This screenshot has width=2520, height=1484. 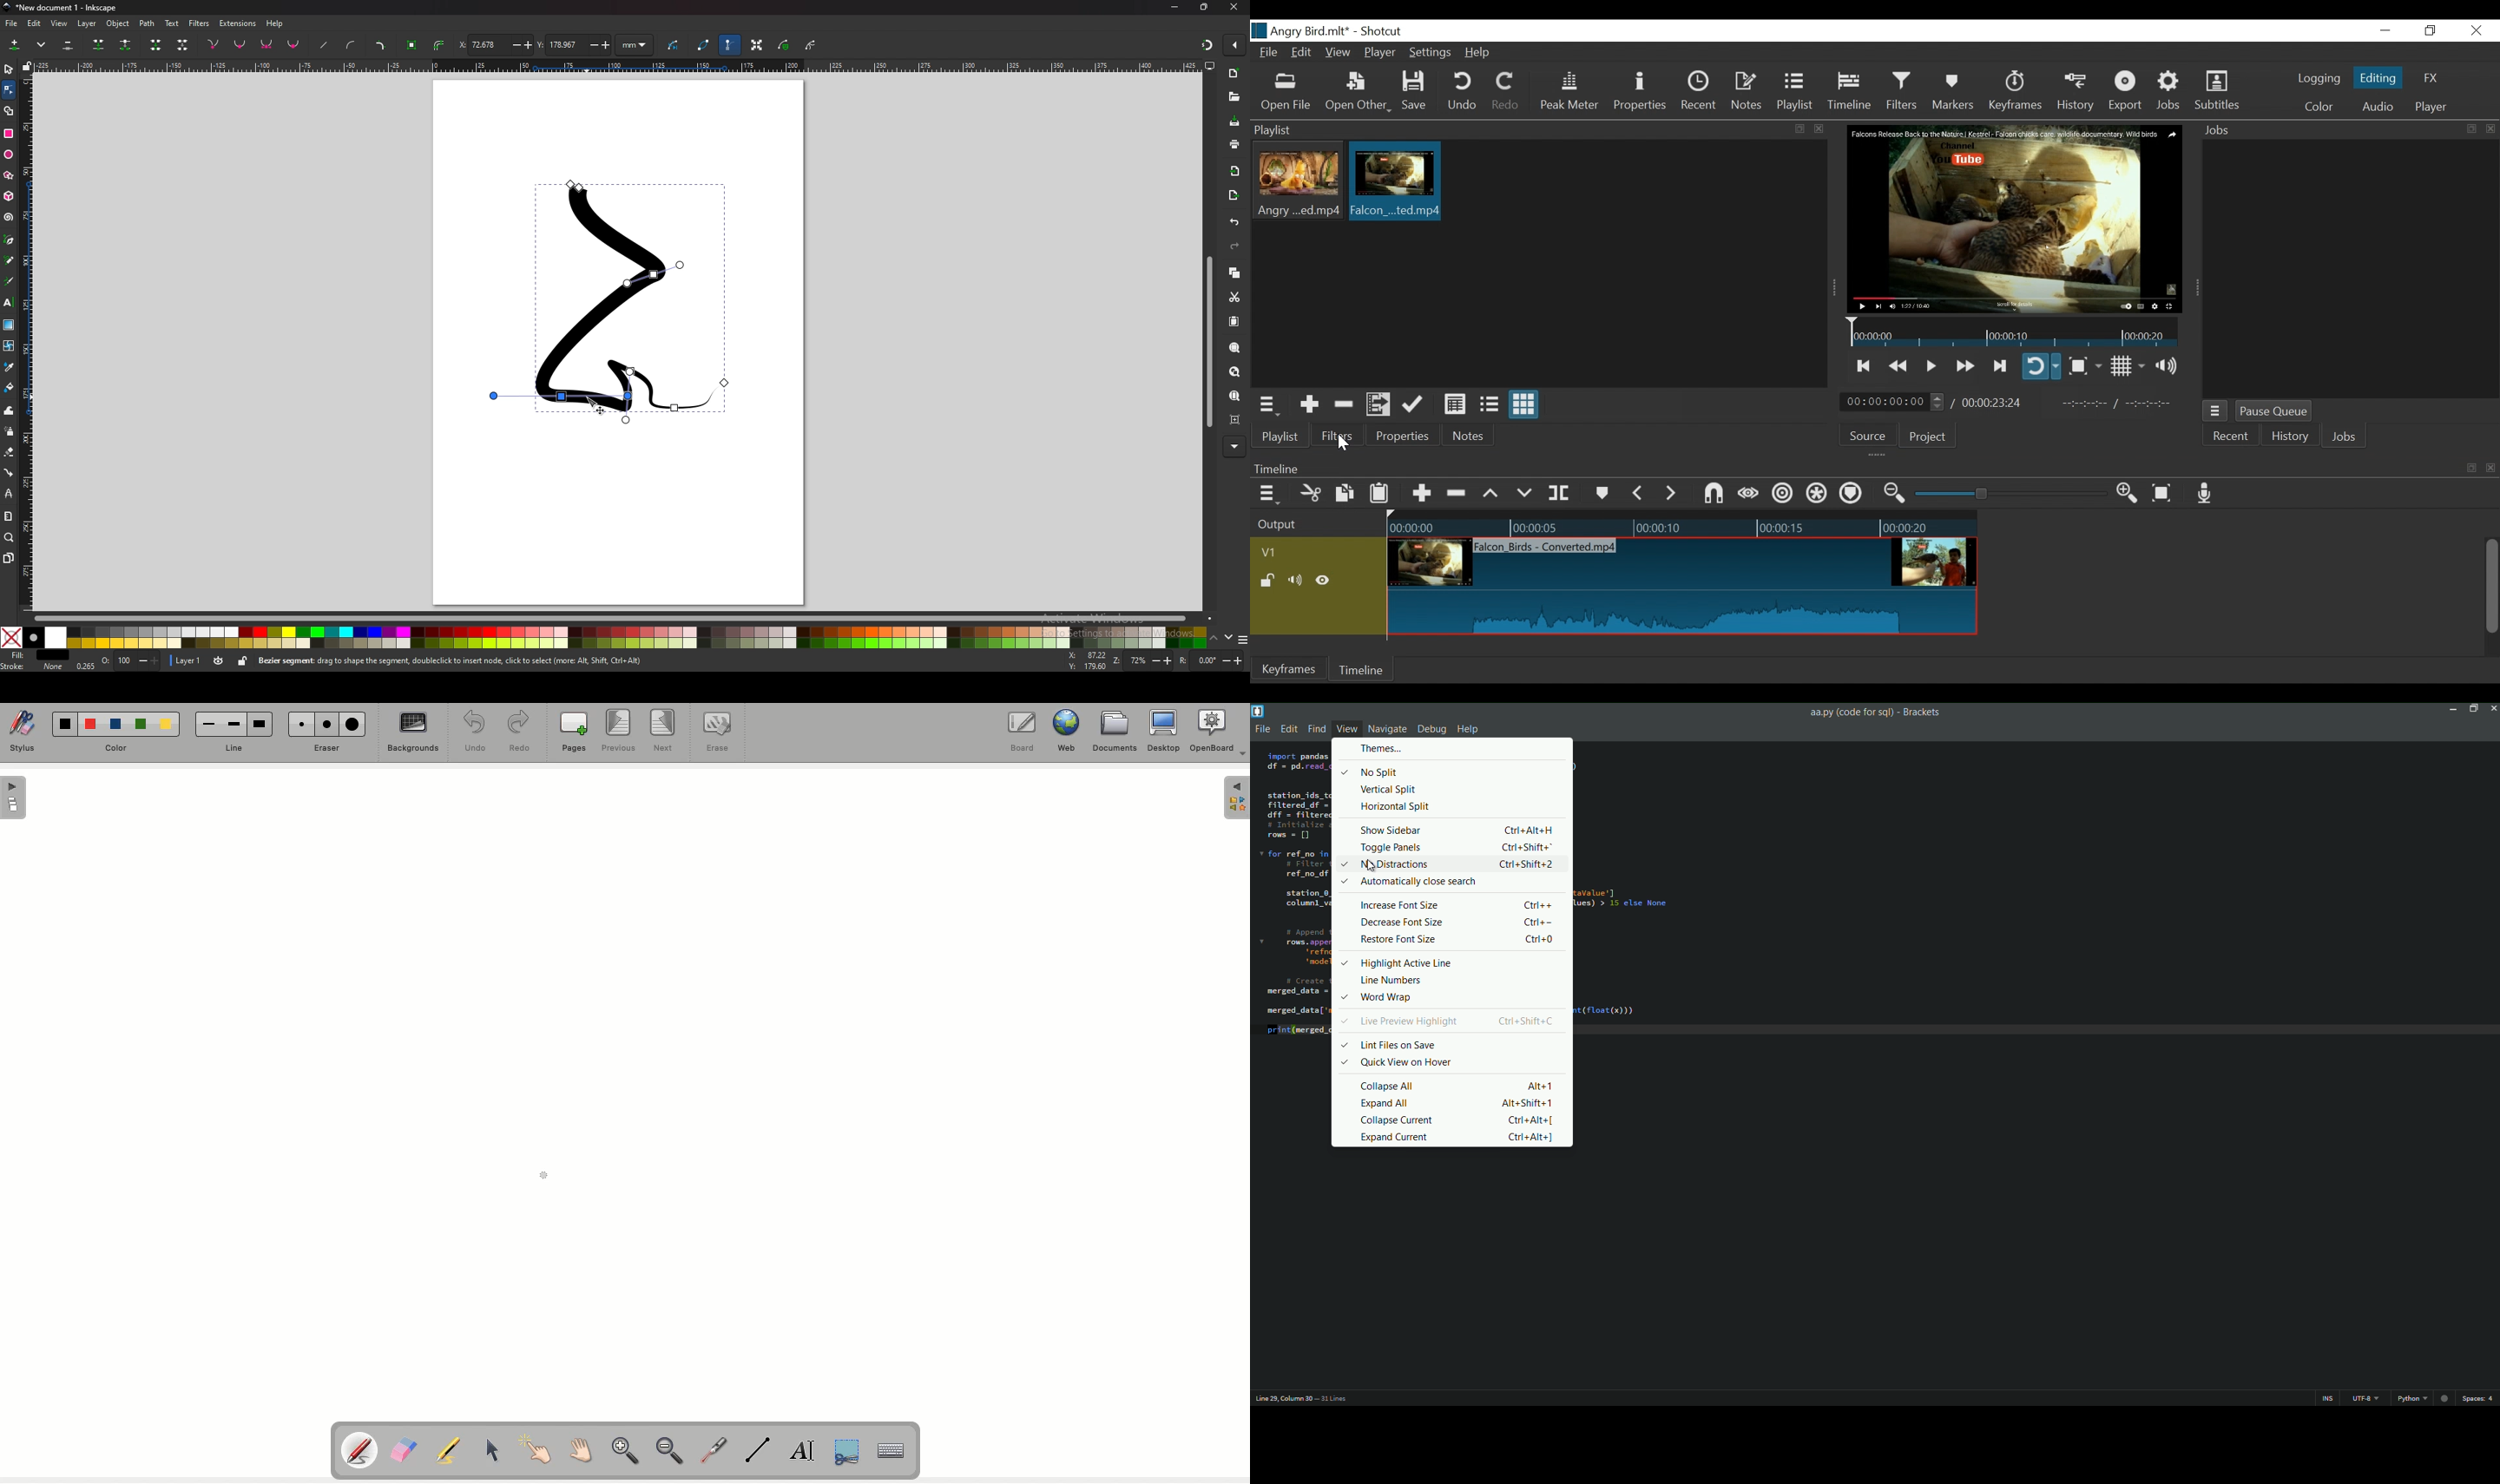 I want to click on Recent, so click(x=1700, y=90).